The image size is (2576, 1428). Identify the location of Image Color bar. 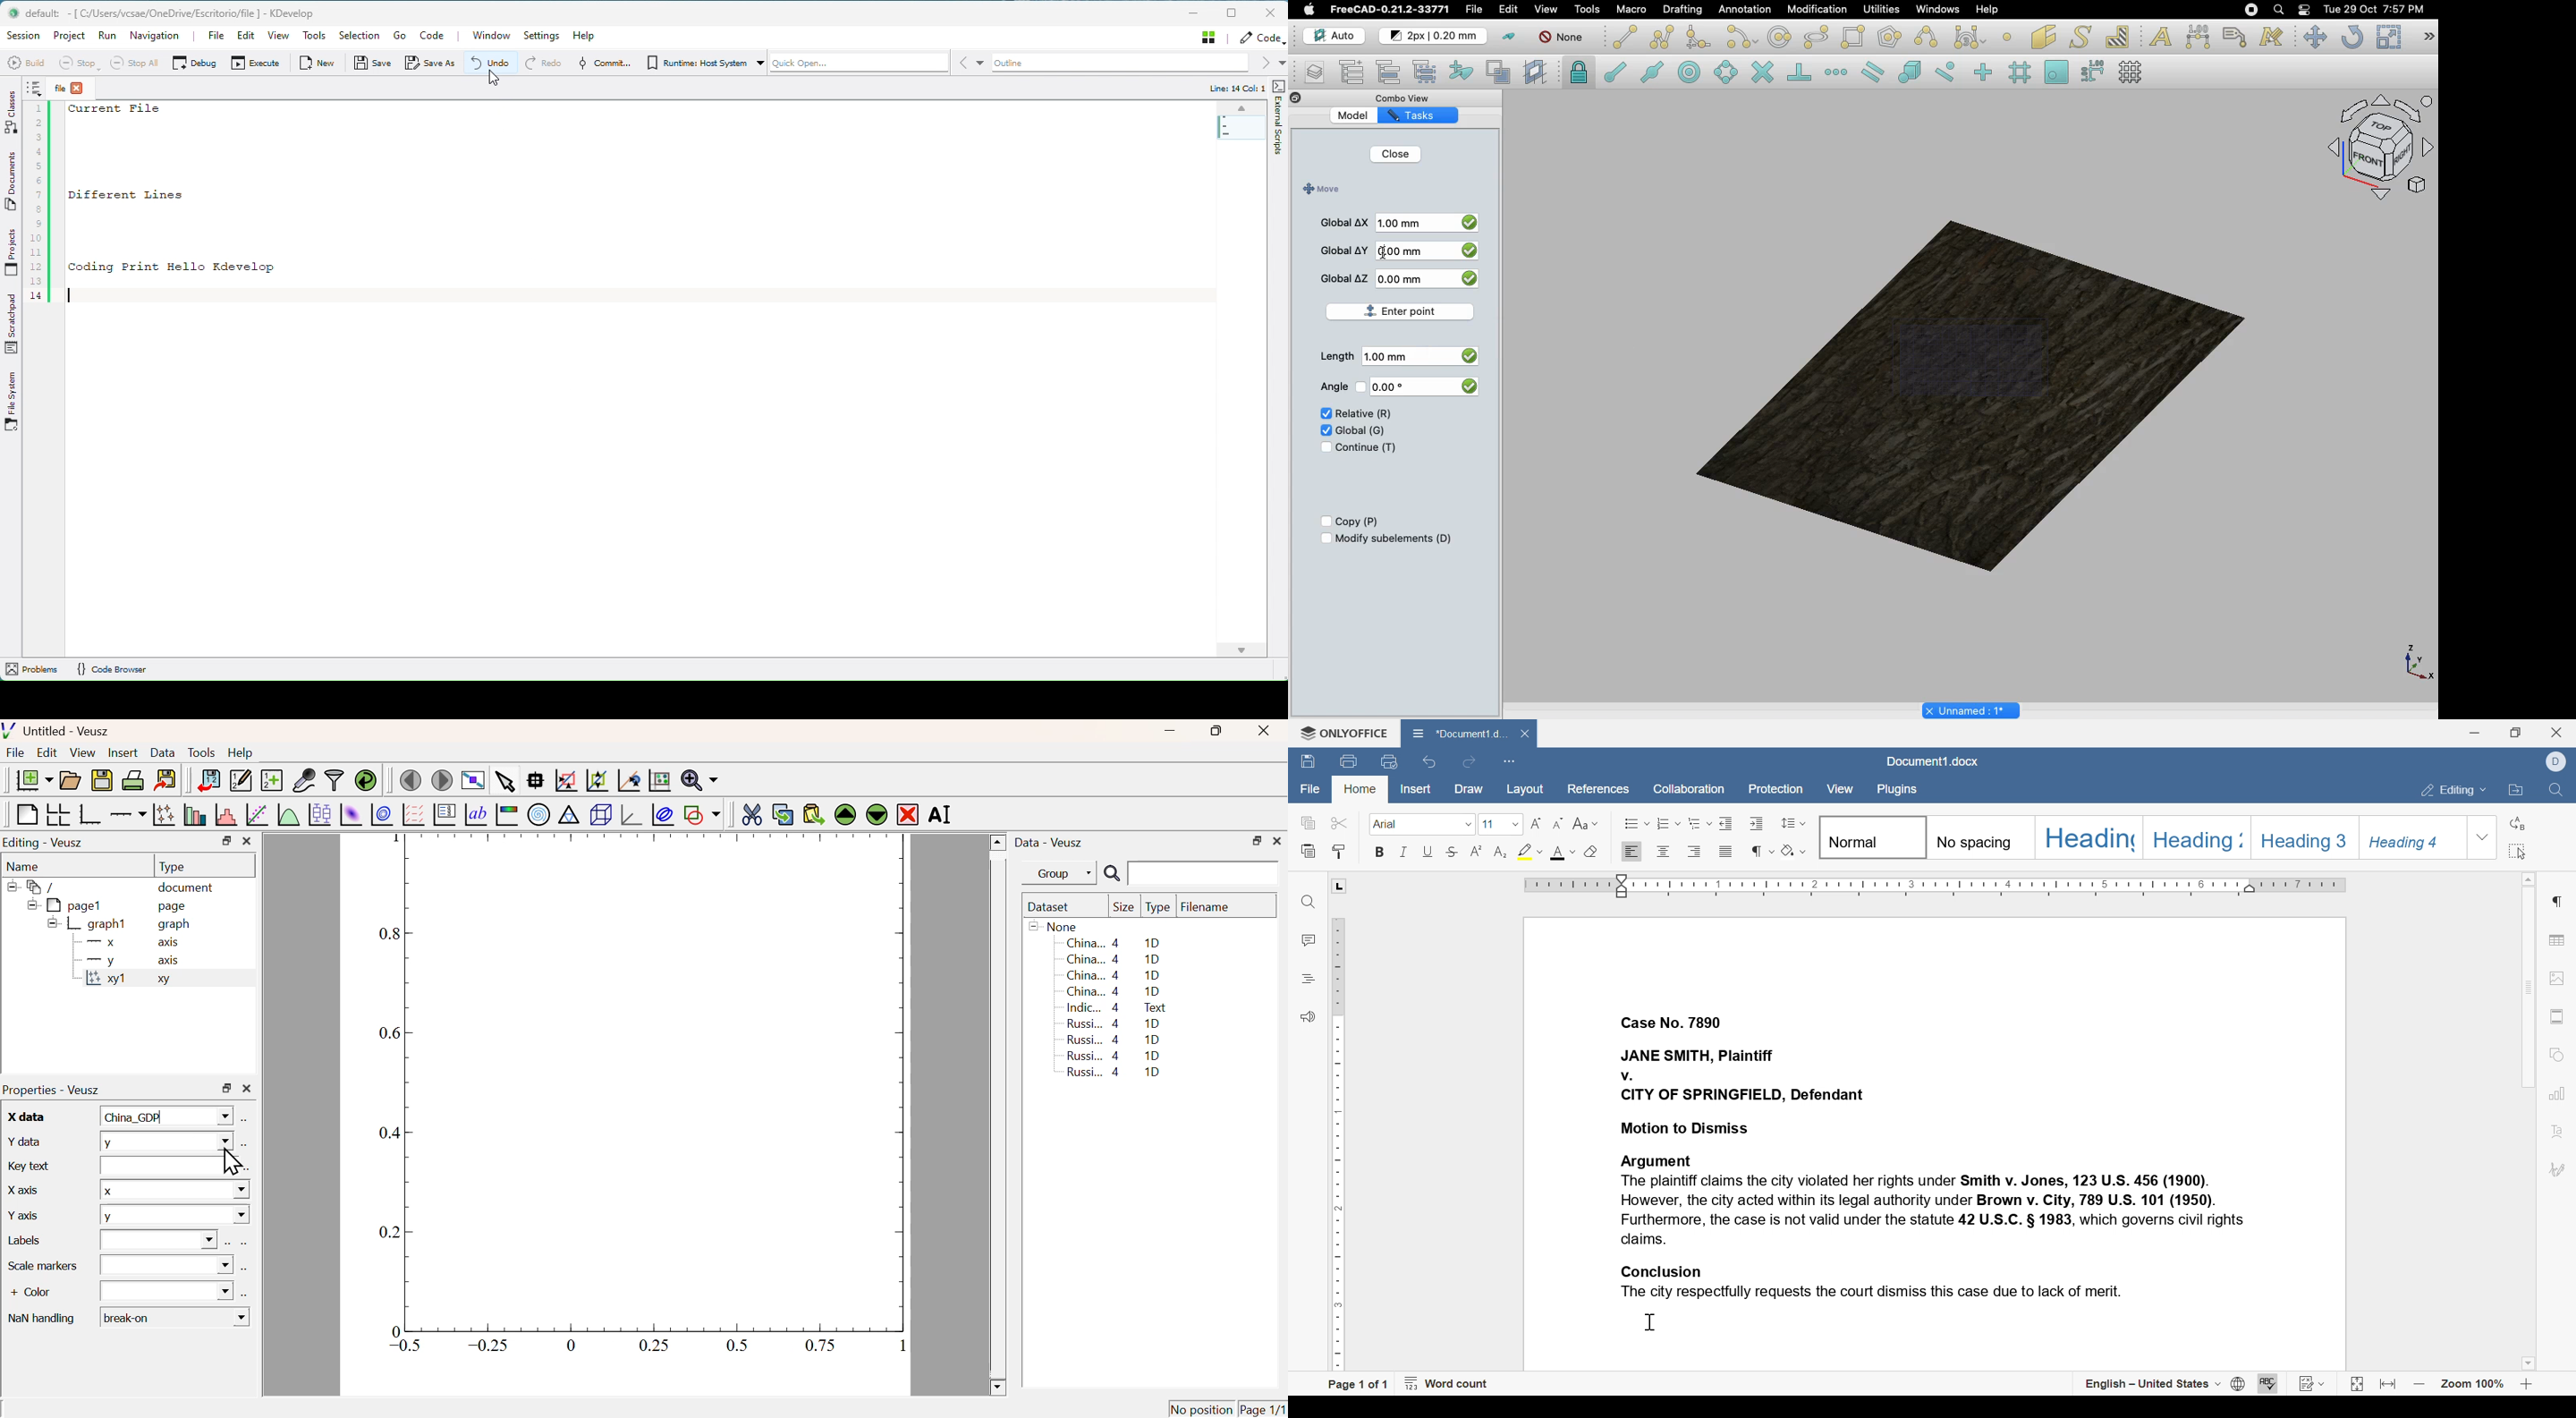
(507, 815).